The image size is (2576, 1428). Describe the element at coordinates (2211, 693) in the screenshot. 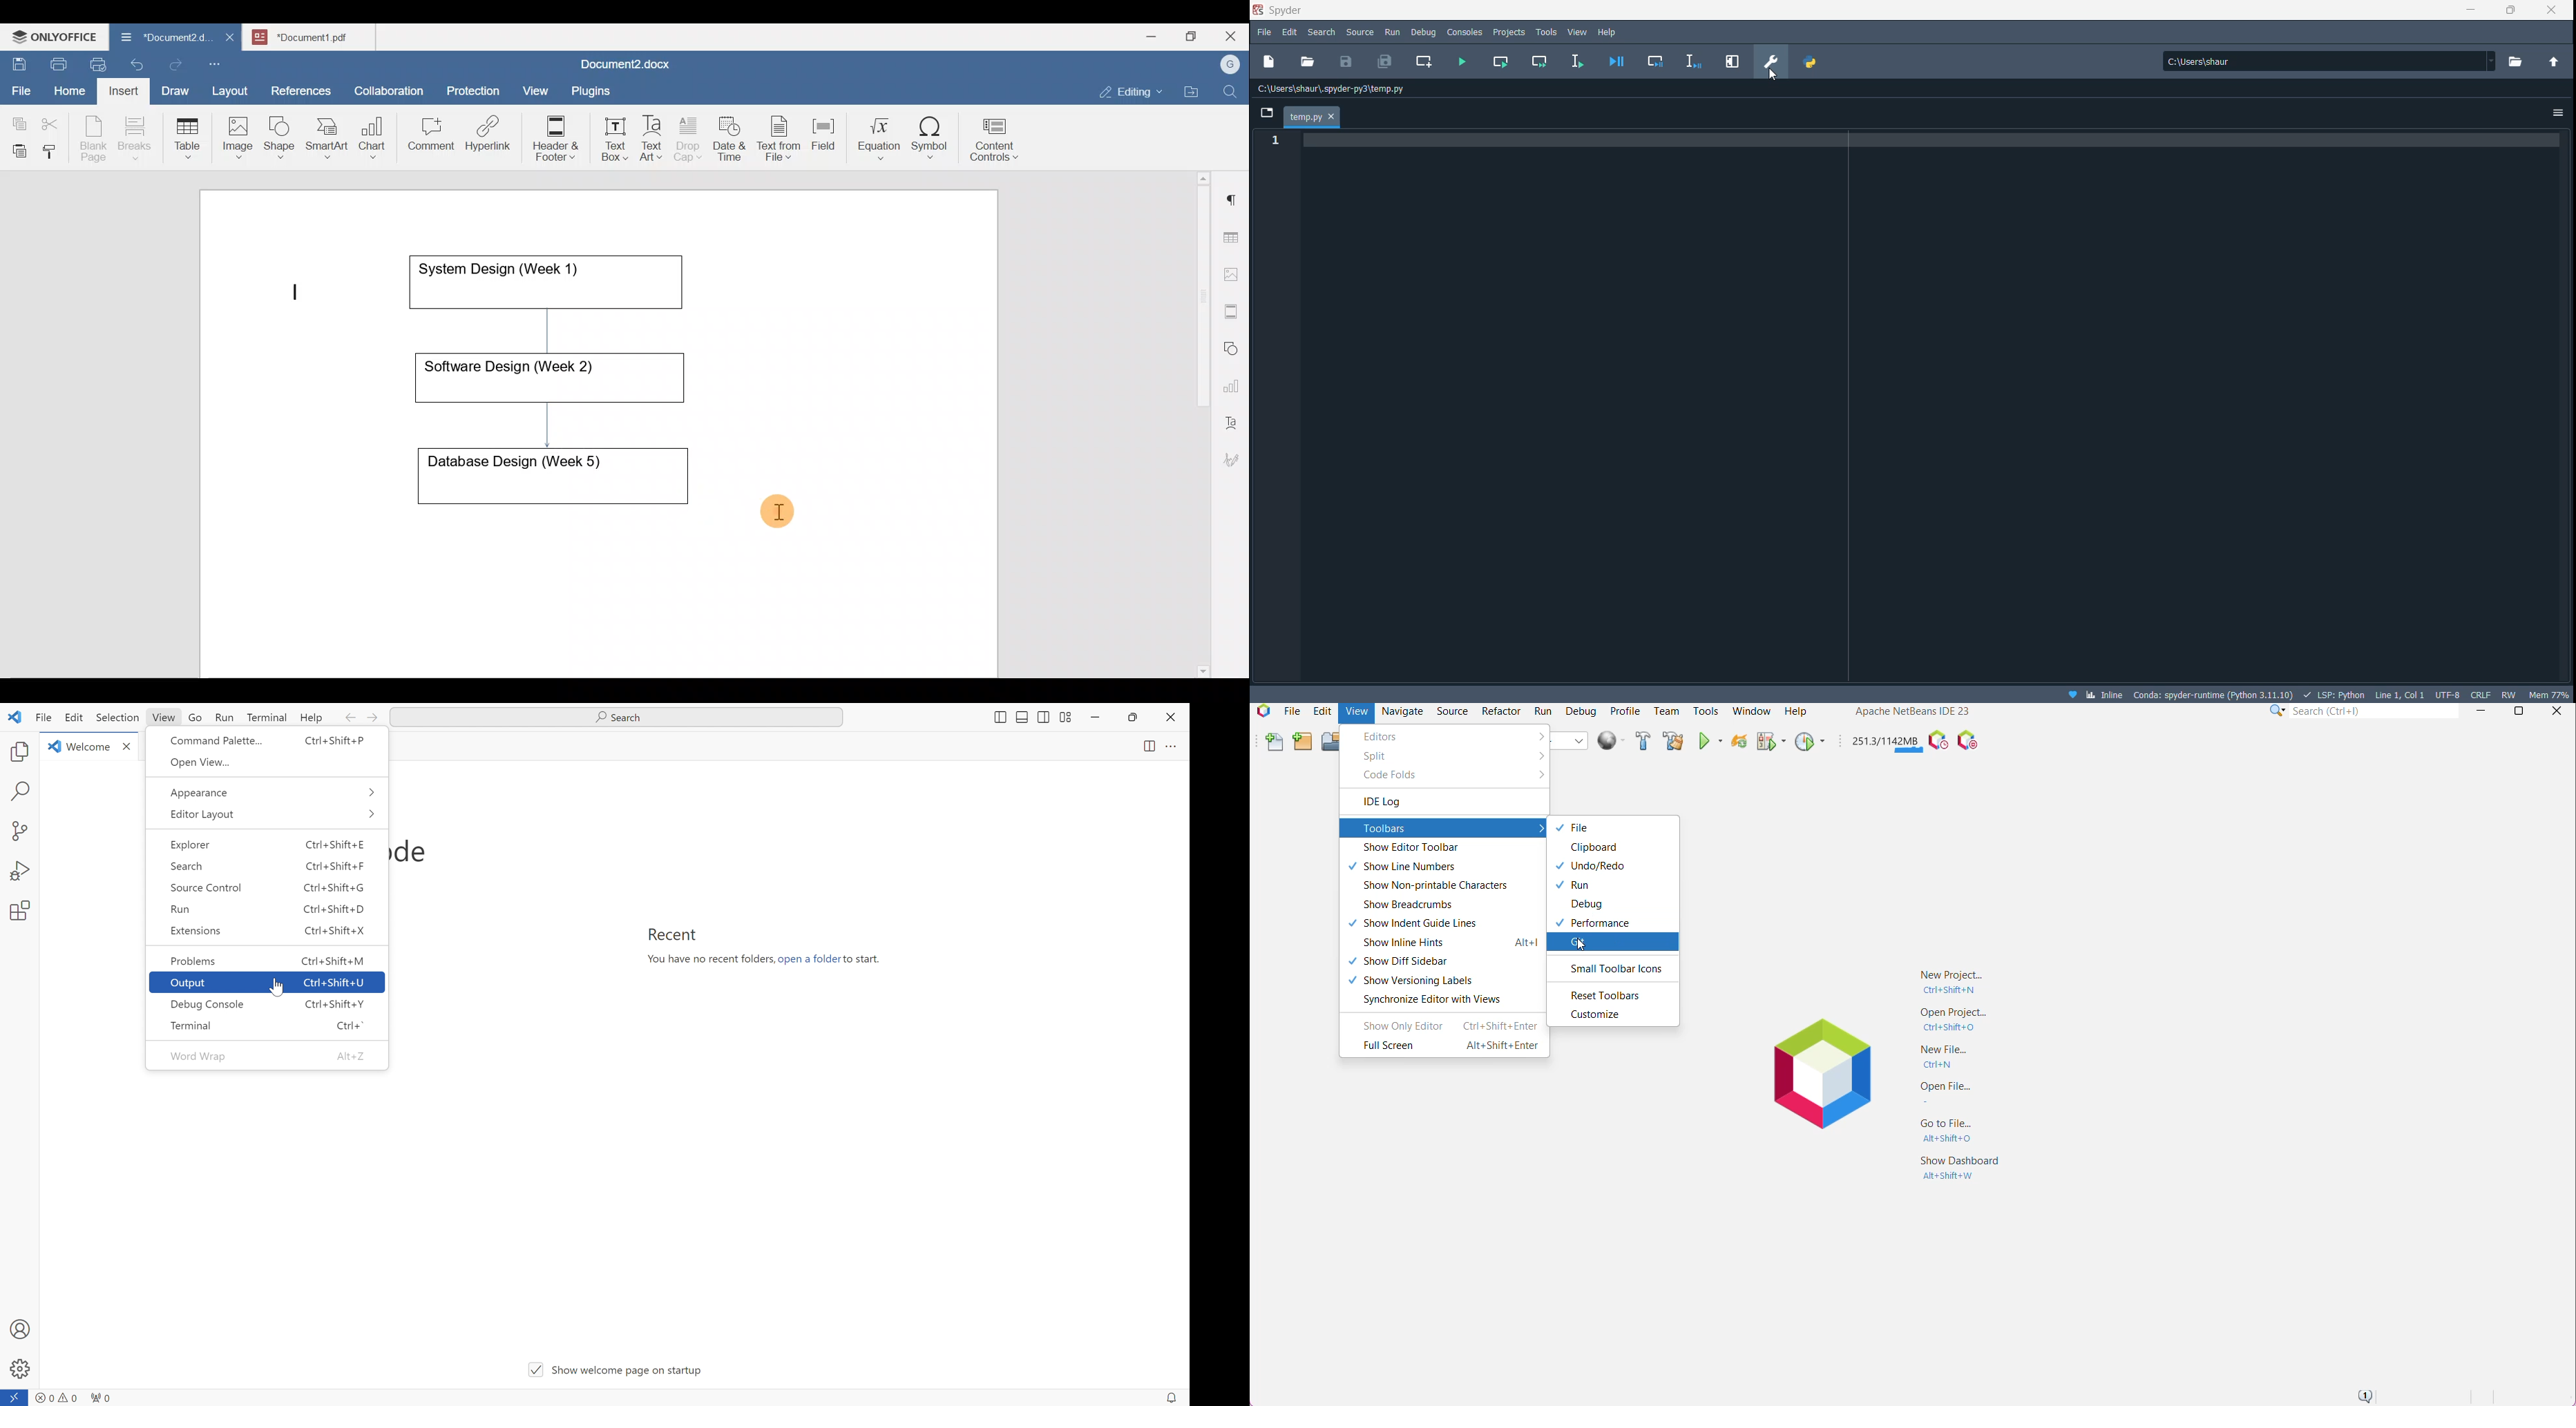

I see `spider version` at that location.